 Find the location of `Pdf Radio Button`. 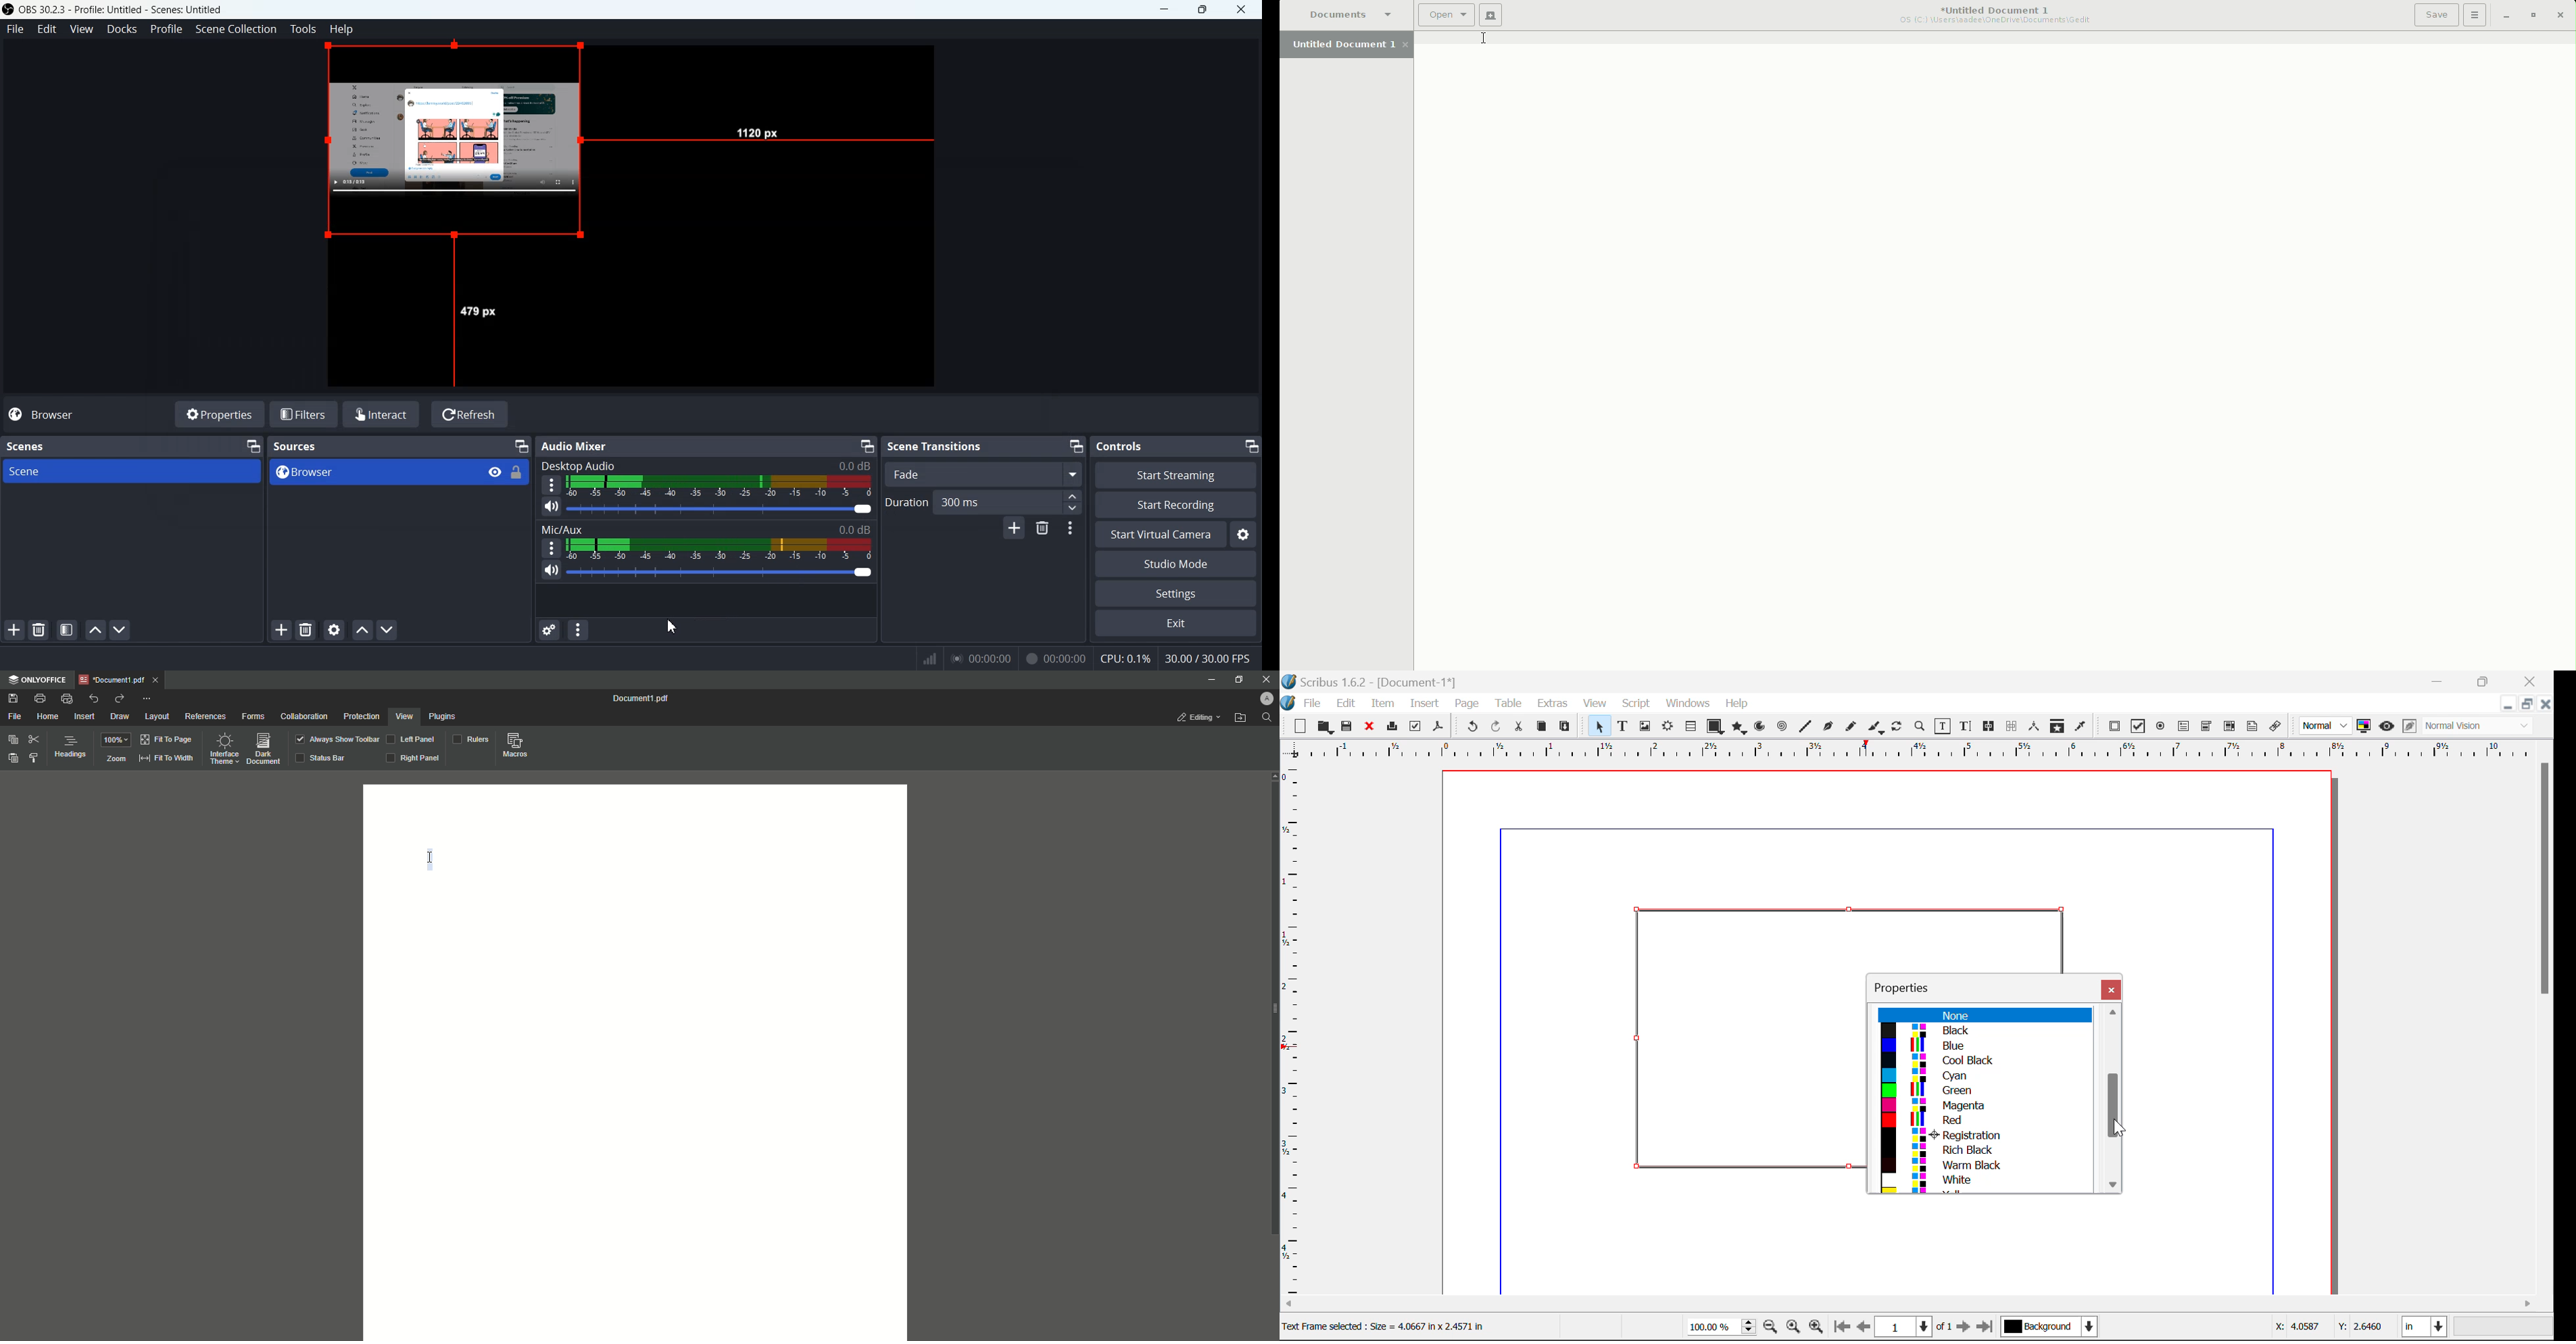

Pdf Radio Button is located at coordinates (2161, 727).